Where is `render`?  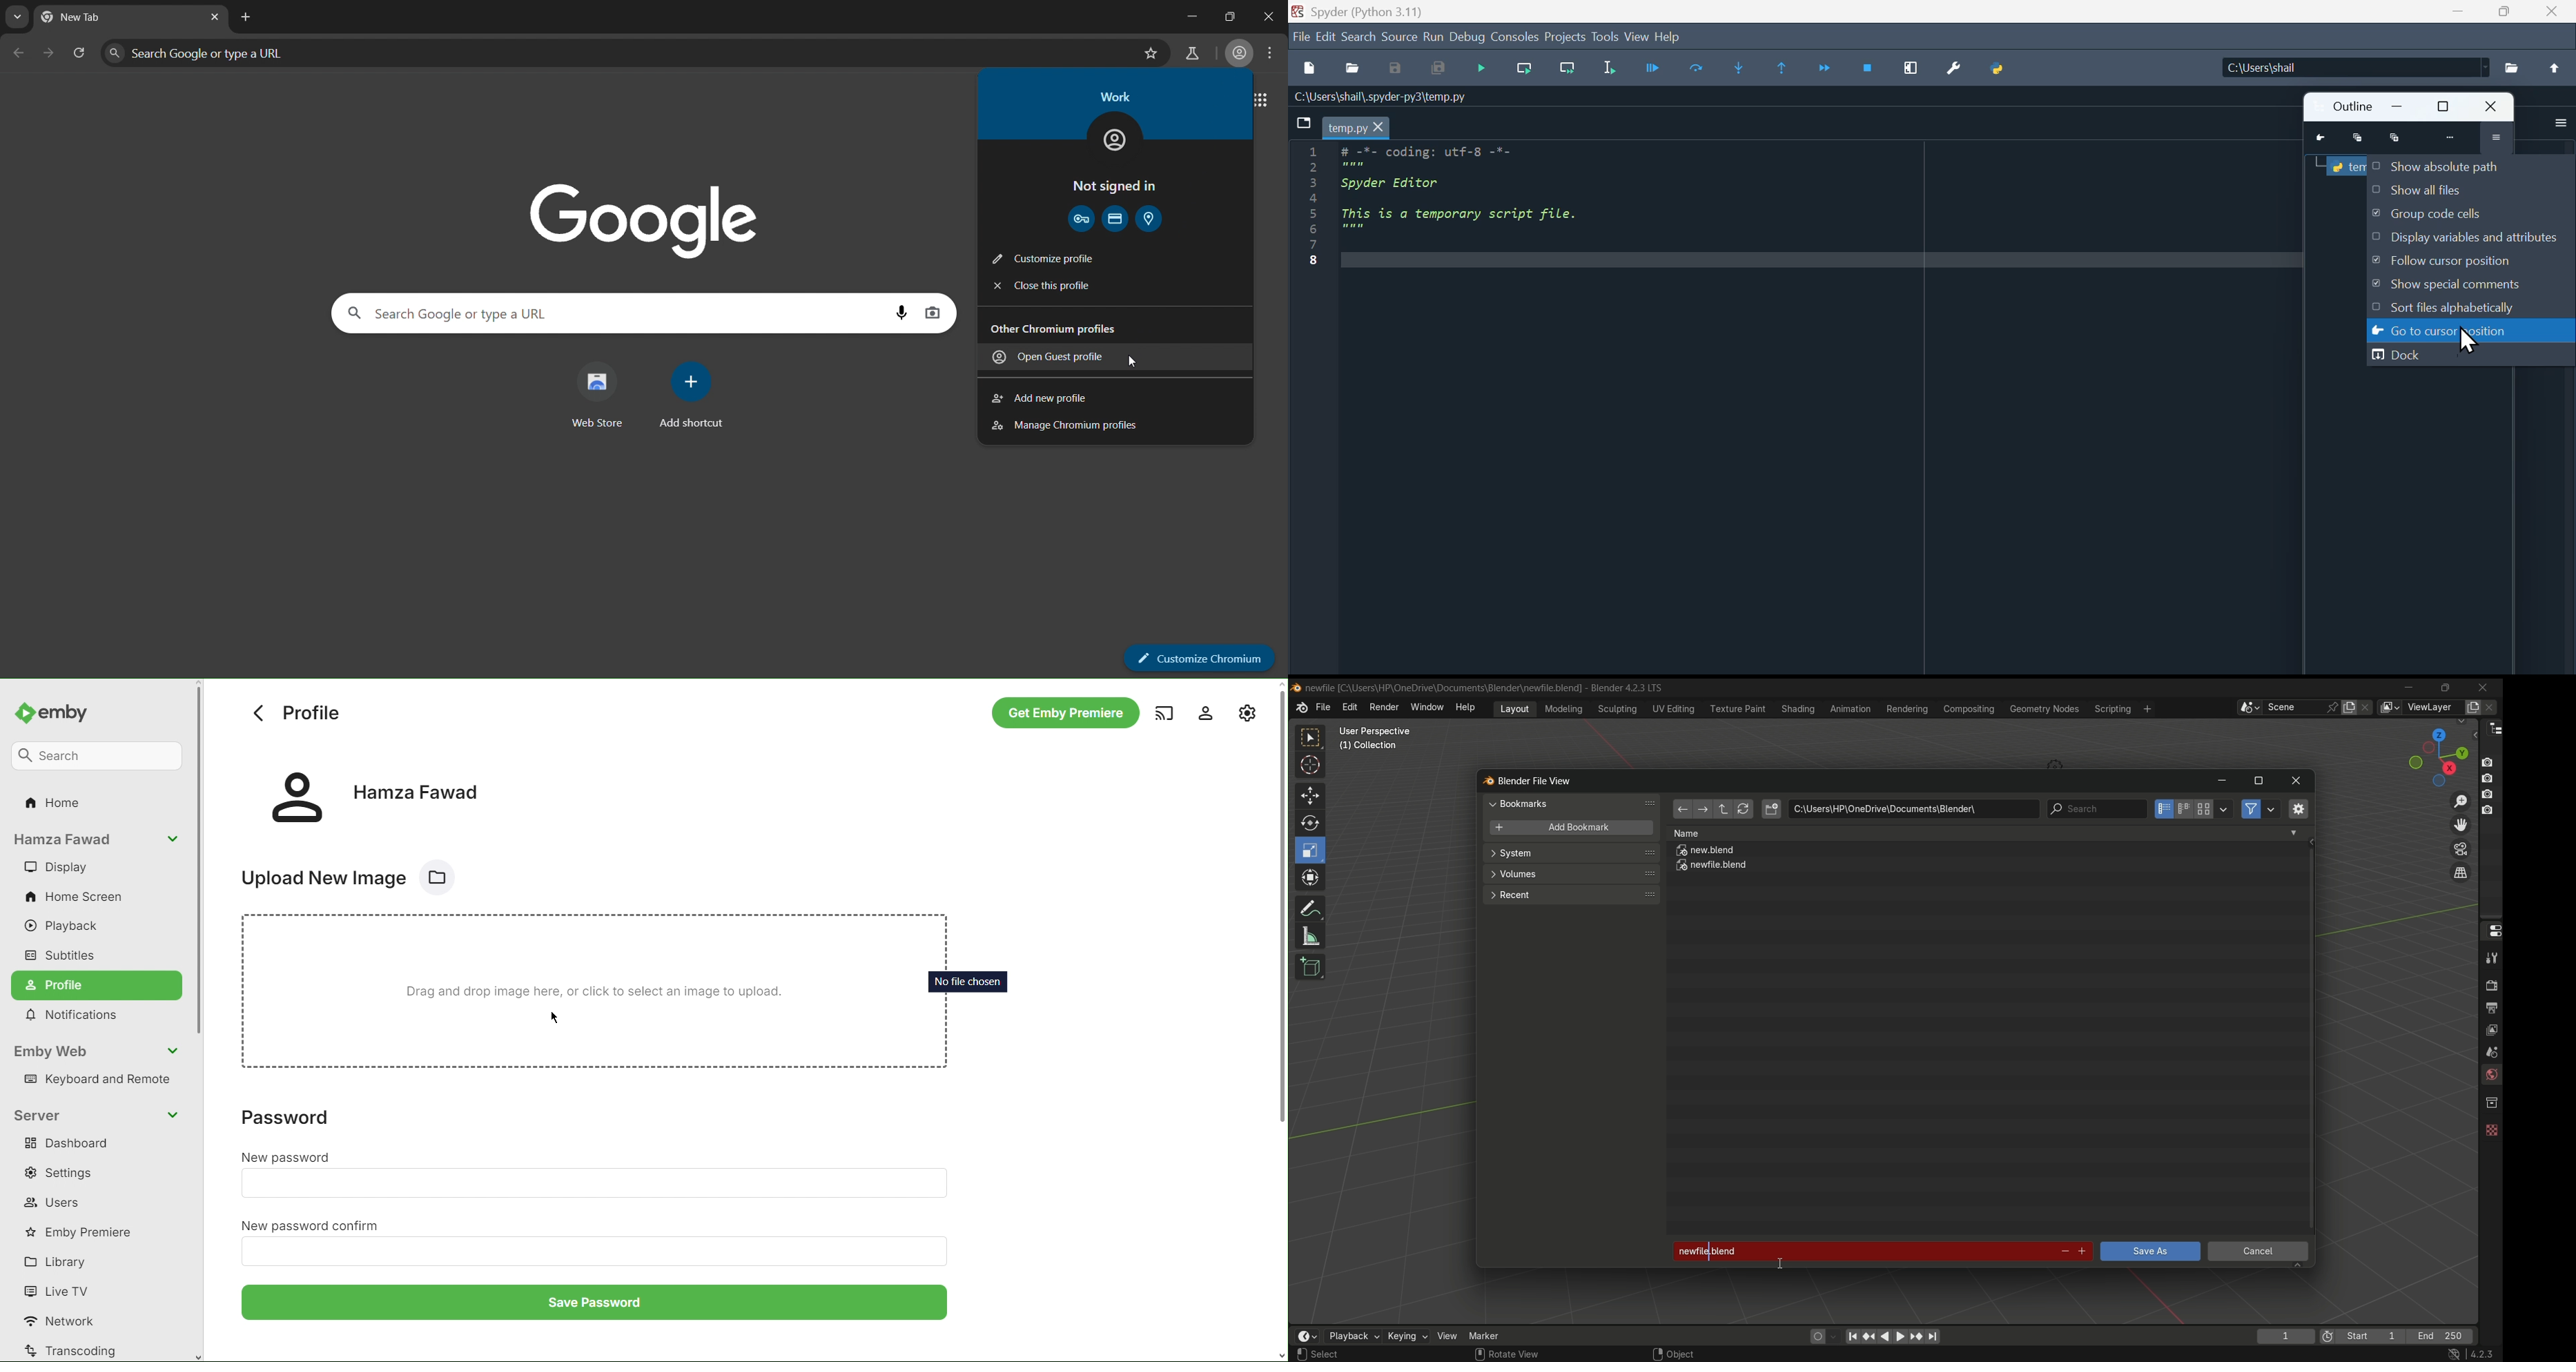
render is located at coordinates (2489, 984).